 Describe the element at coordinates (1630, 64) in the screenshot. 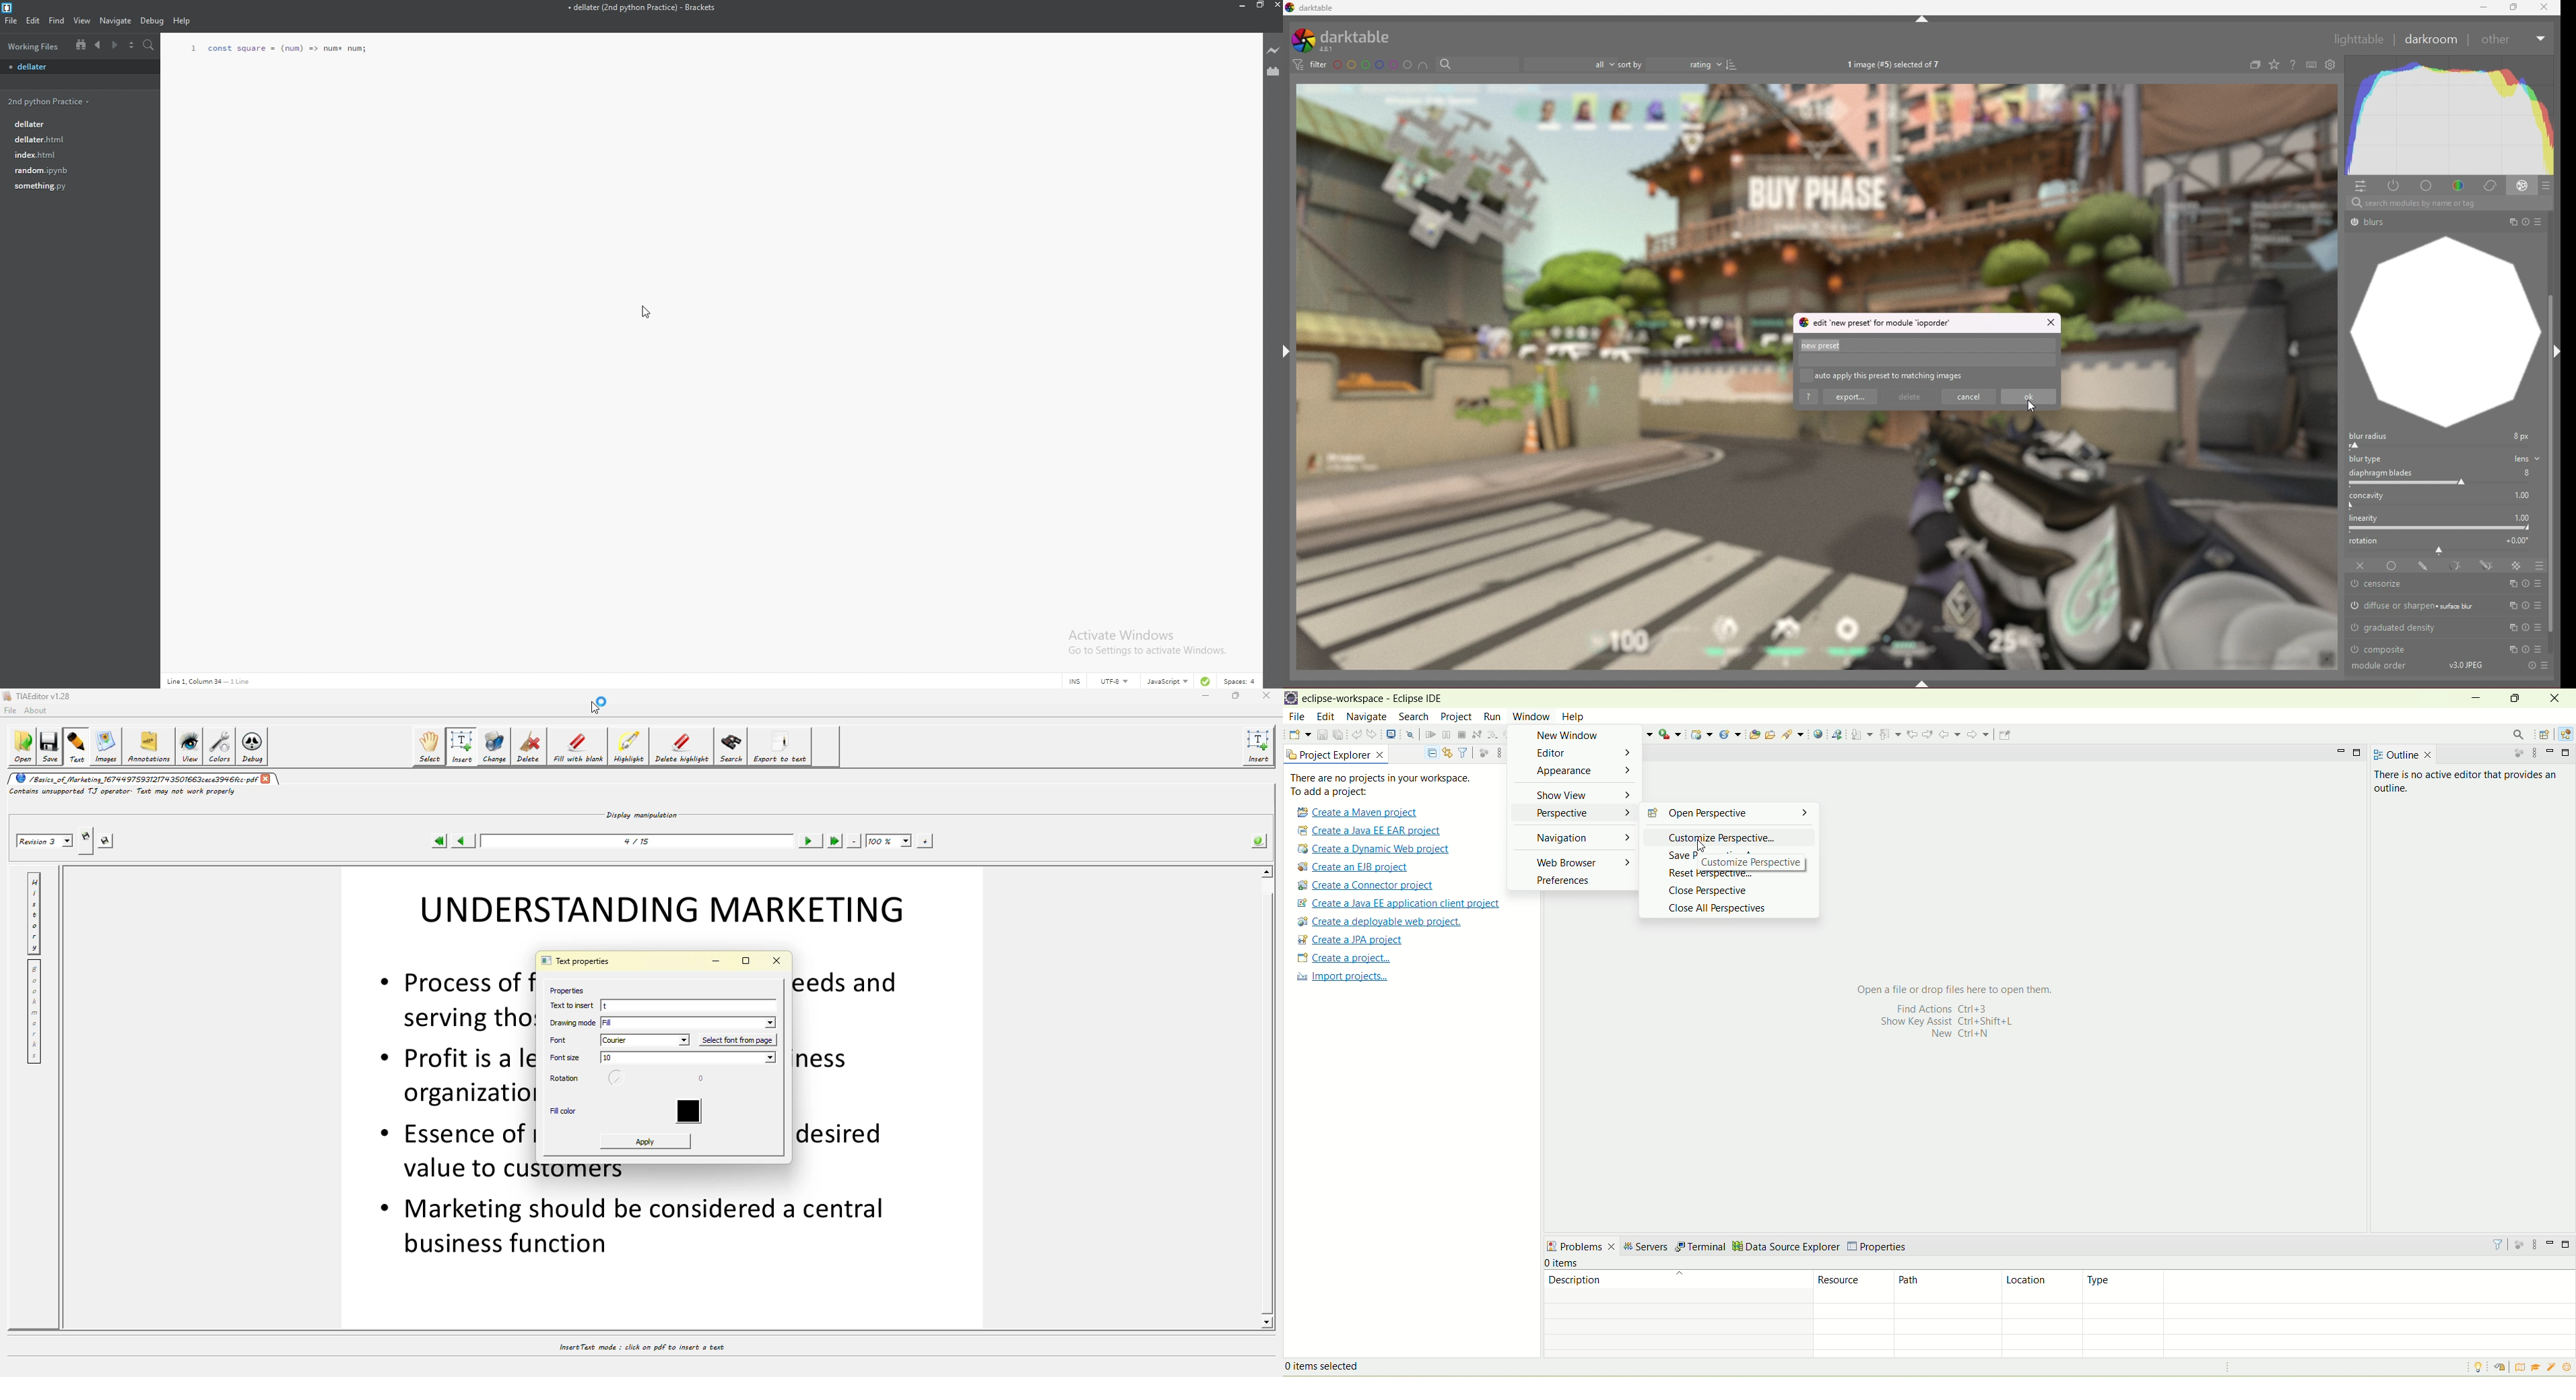

I see `sort by` at that location.